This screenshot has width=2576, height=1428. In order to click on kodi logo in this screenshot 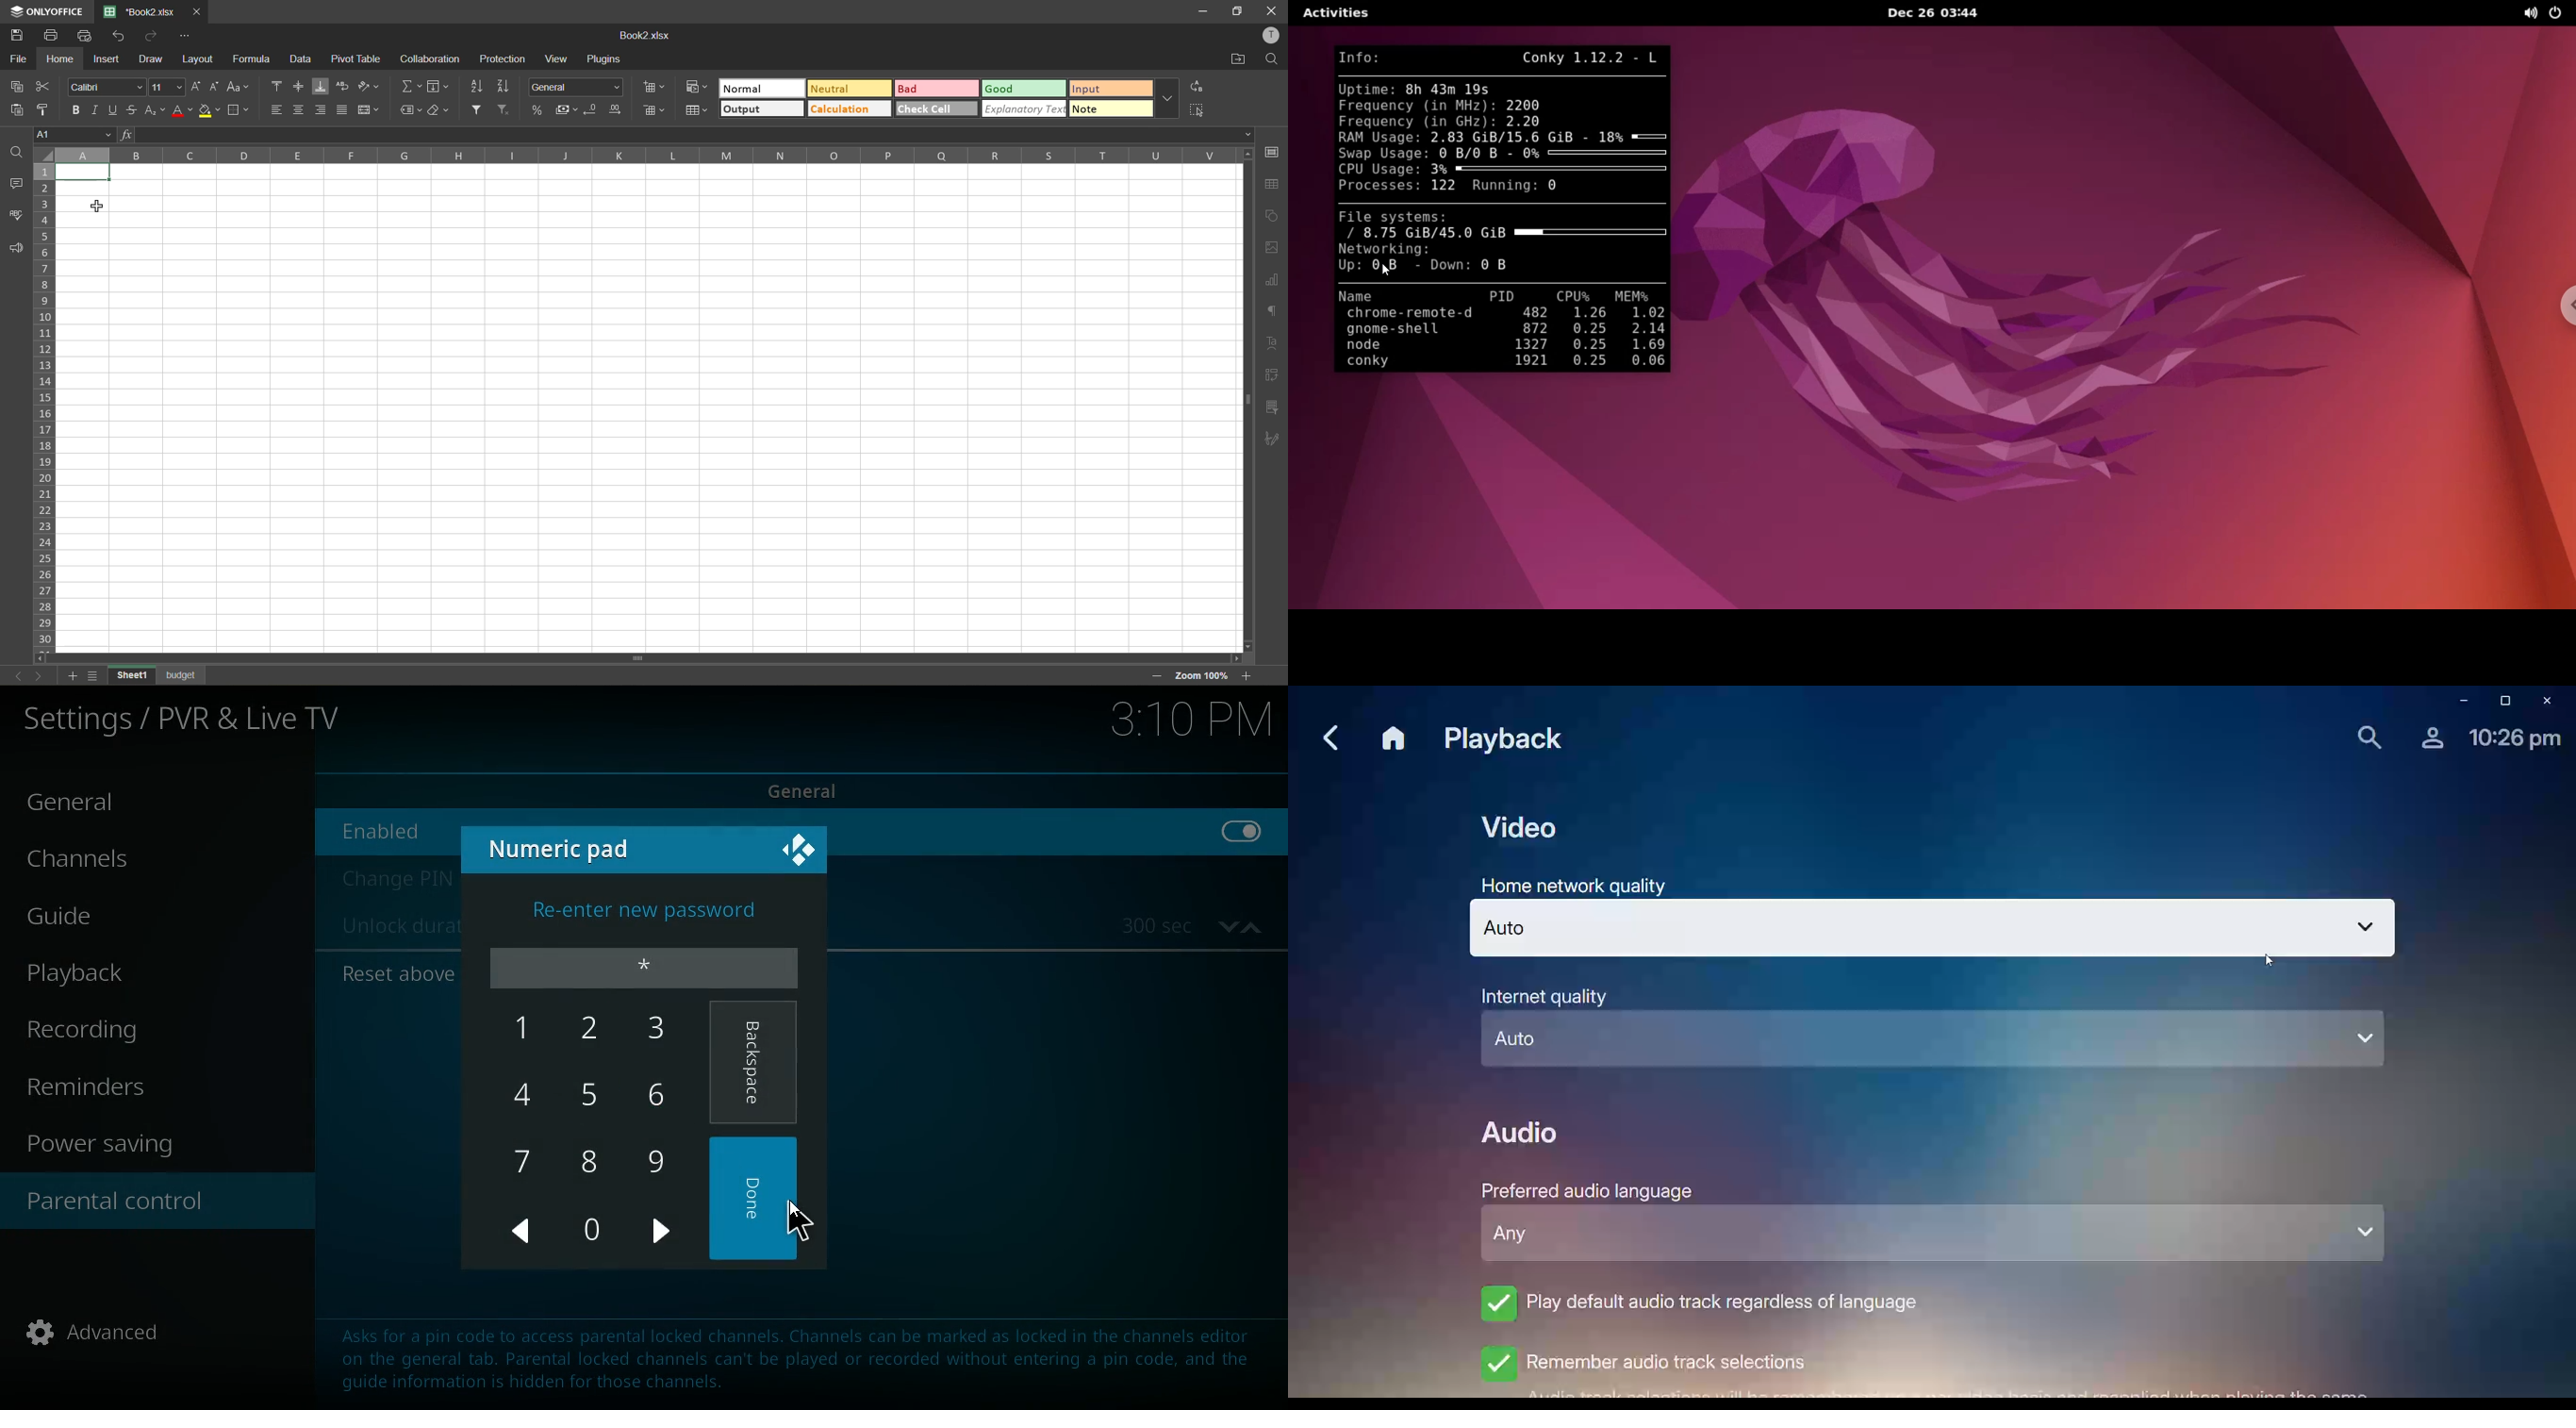, I will do `click(801, 853)`.